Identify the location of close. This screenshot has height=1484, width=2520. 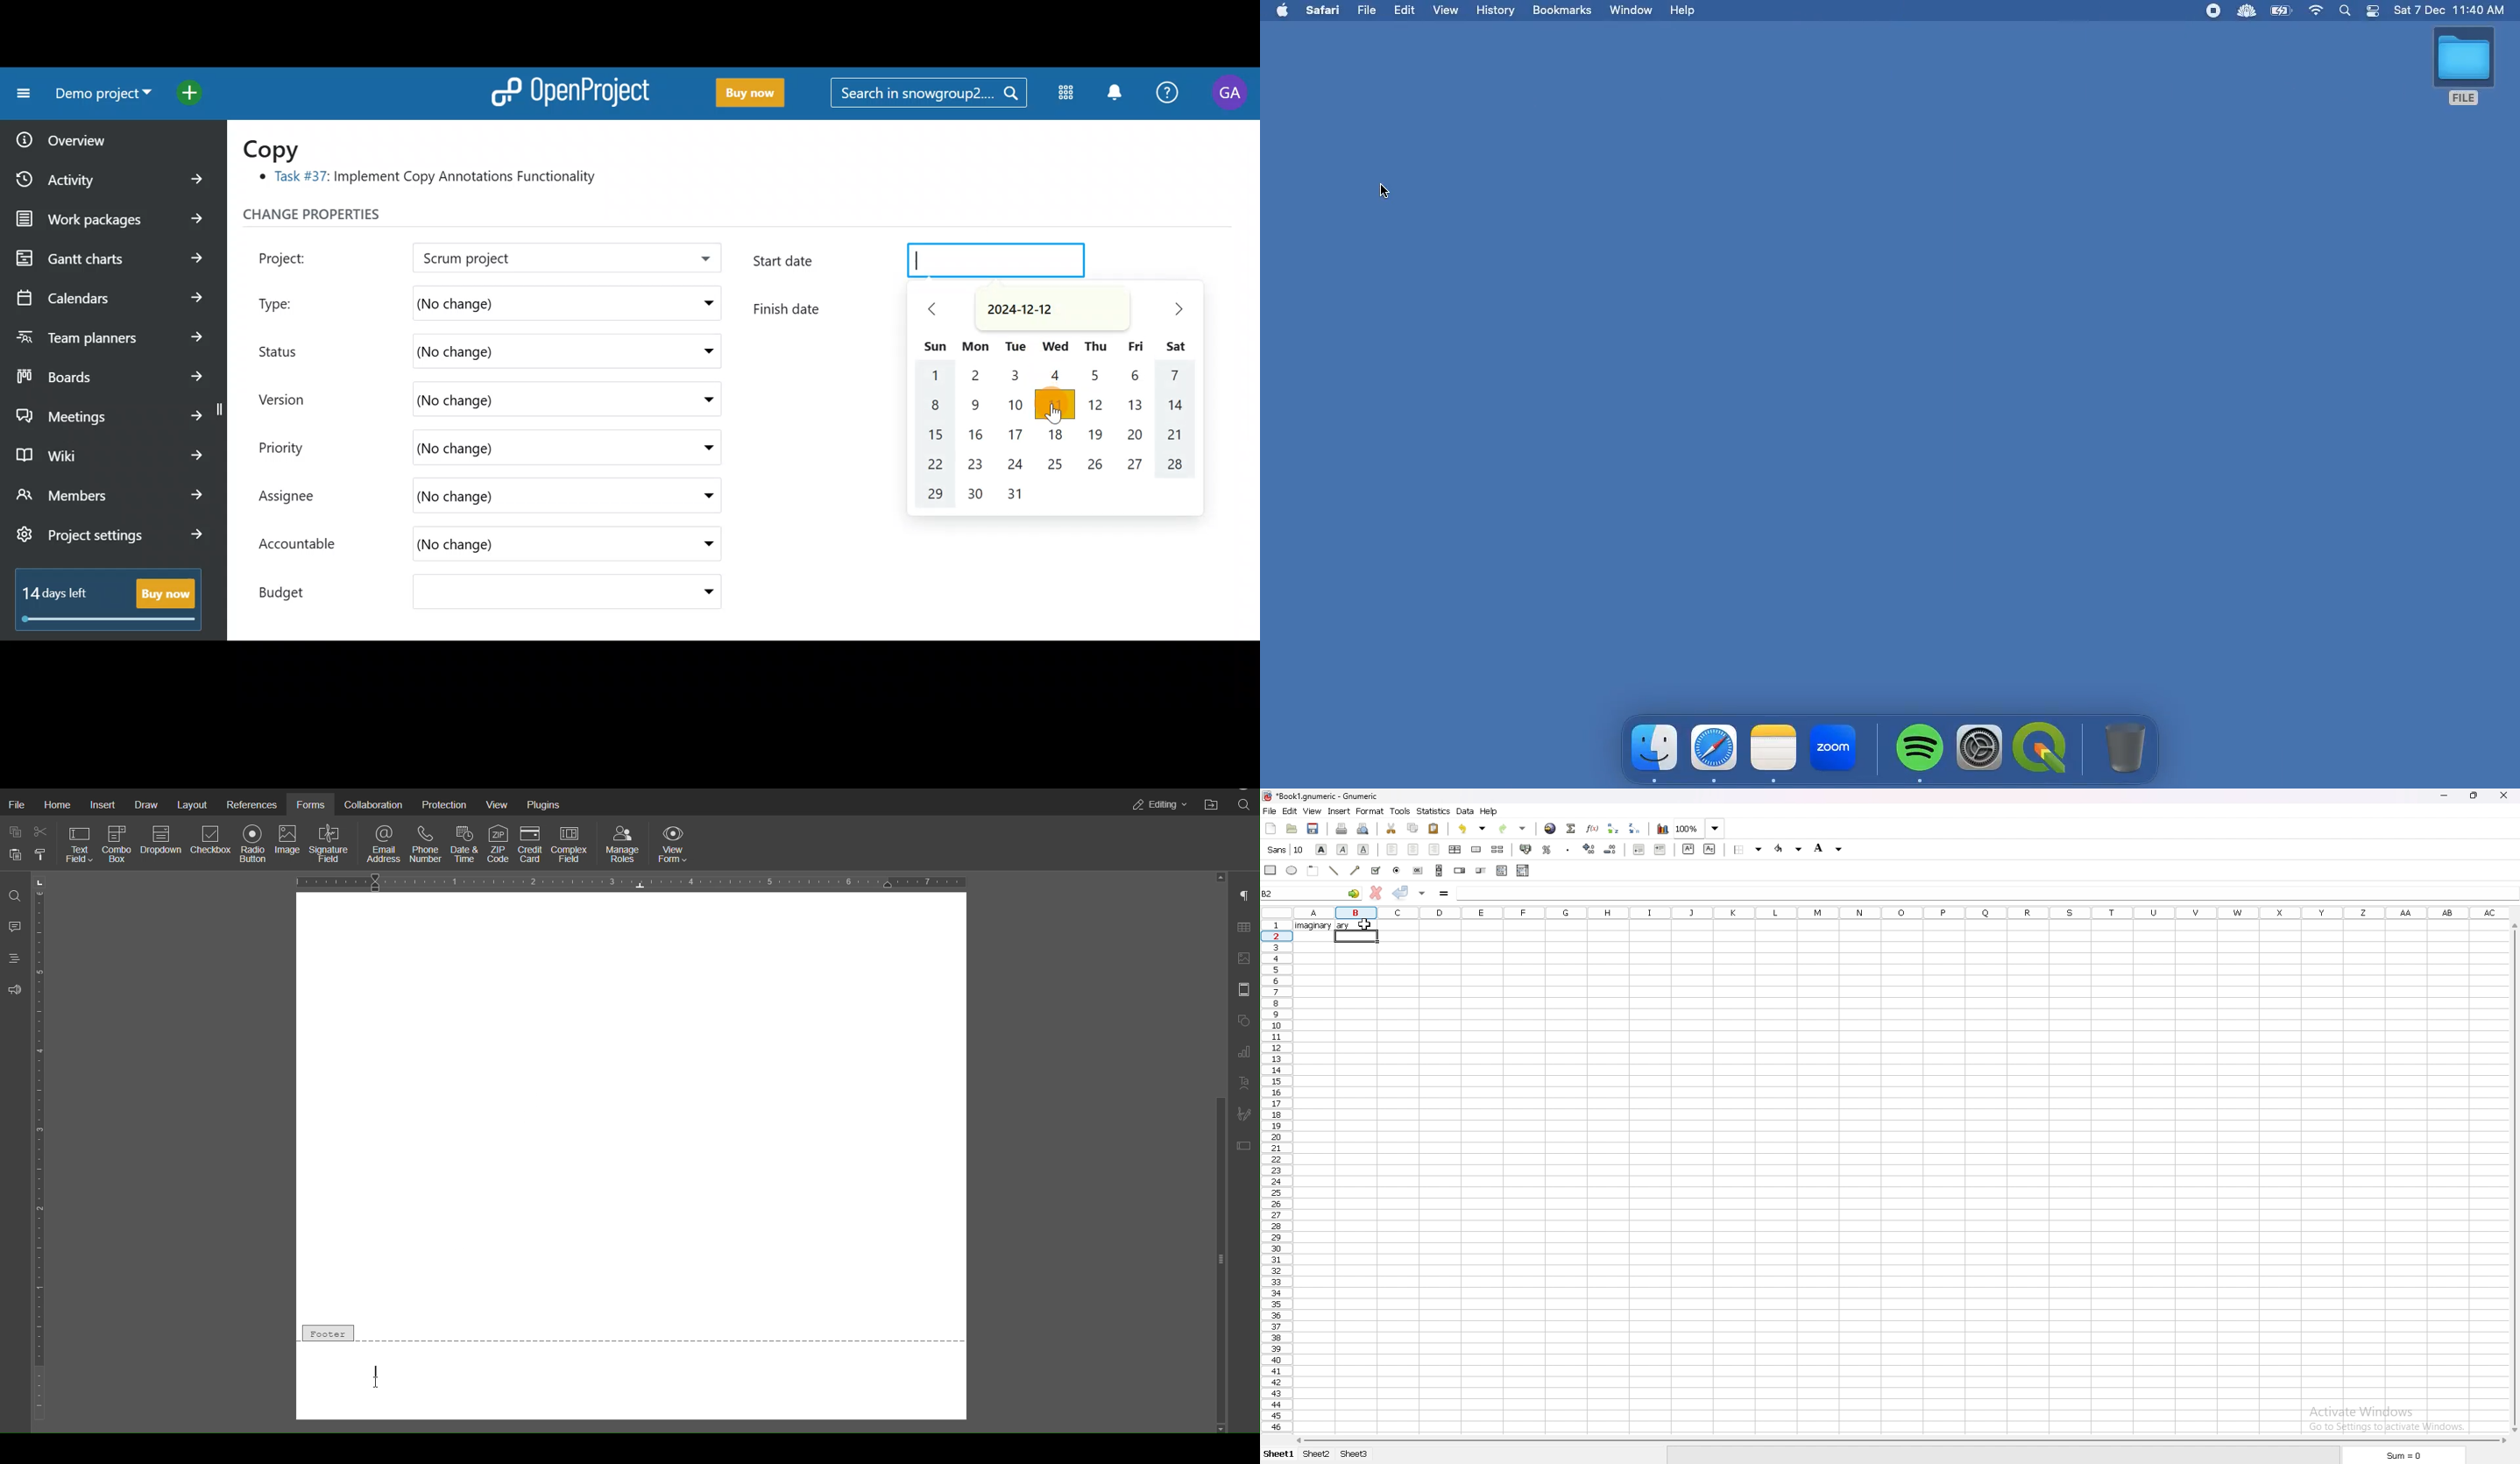
(2504, 794).